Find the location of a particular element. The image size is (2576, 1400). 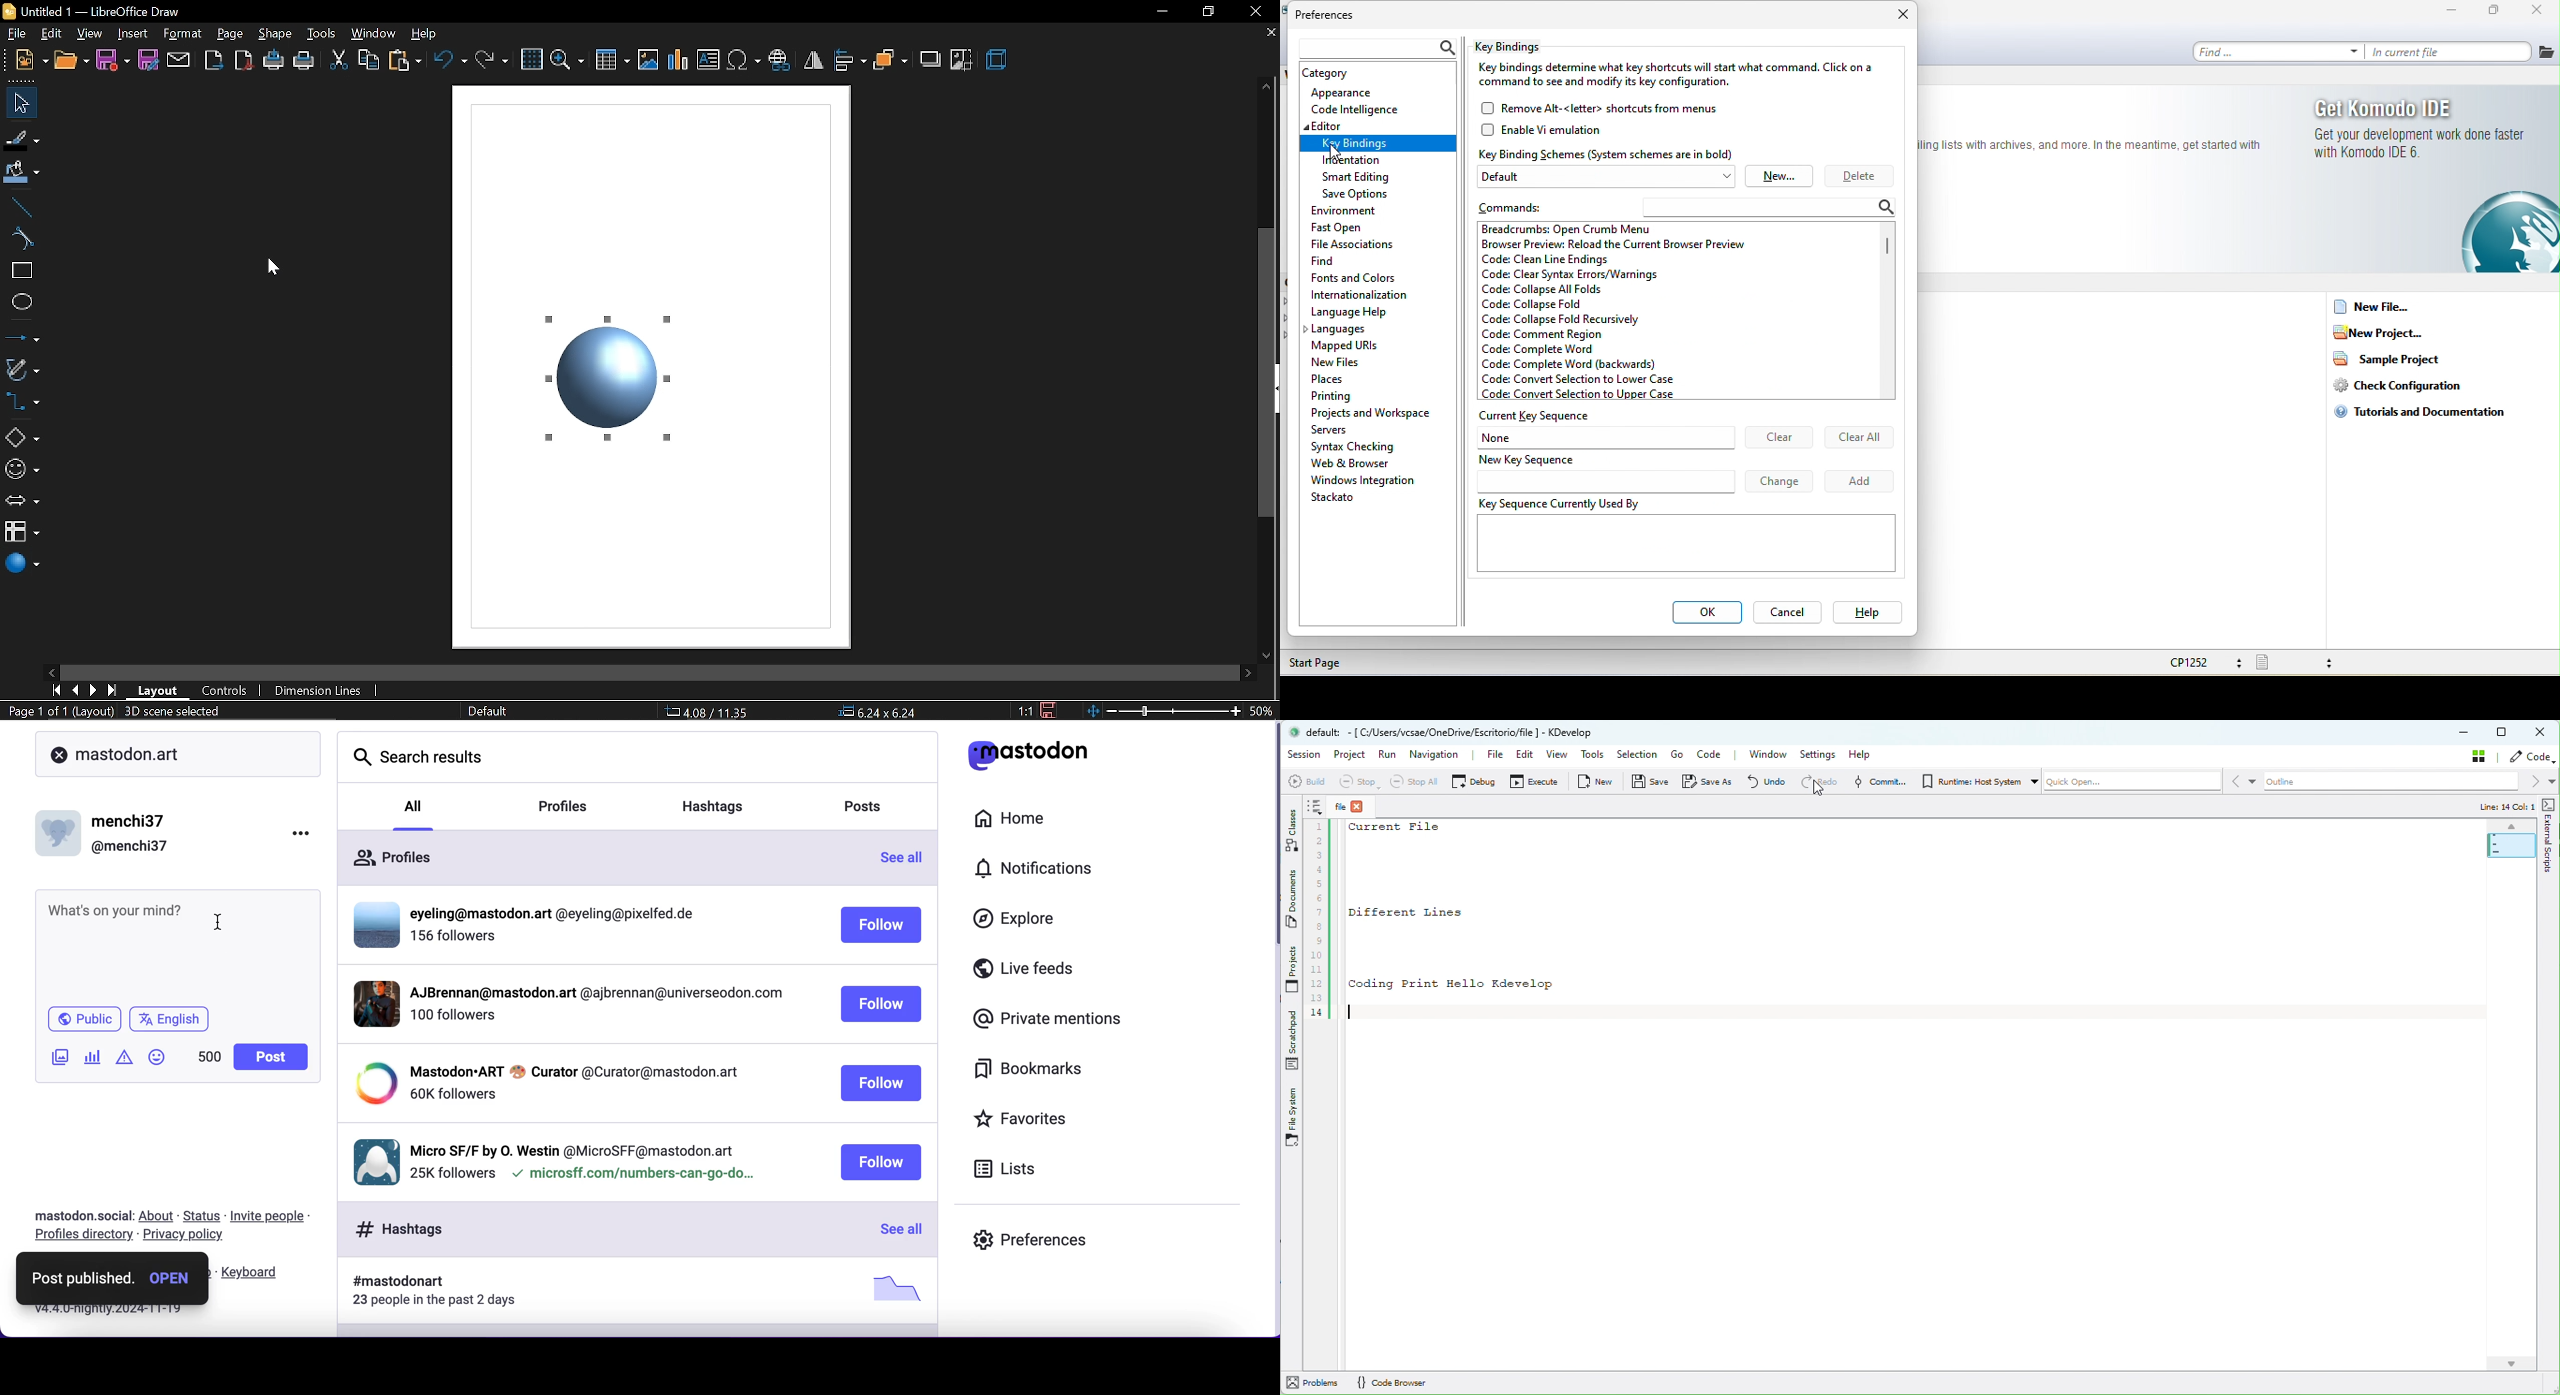

explore is located at coordinates (1017, 923).